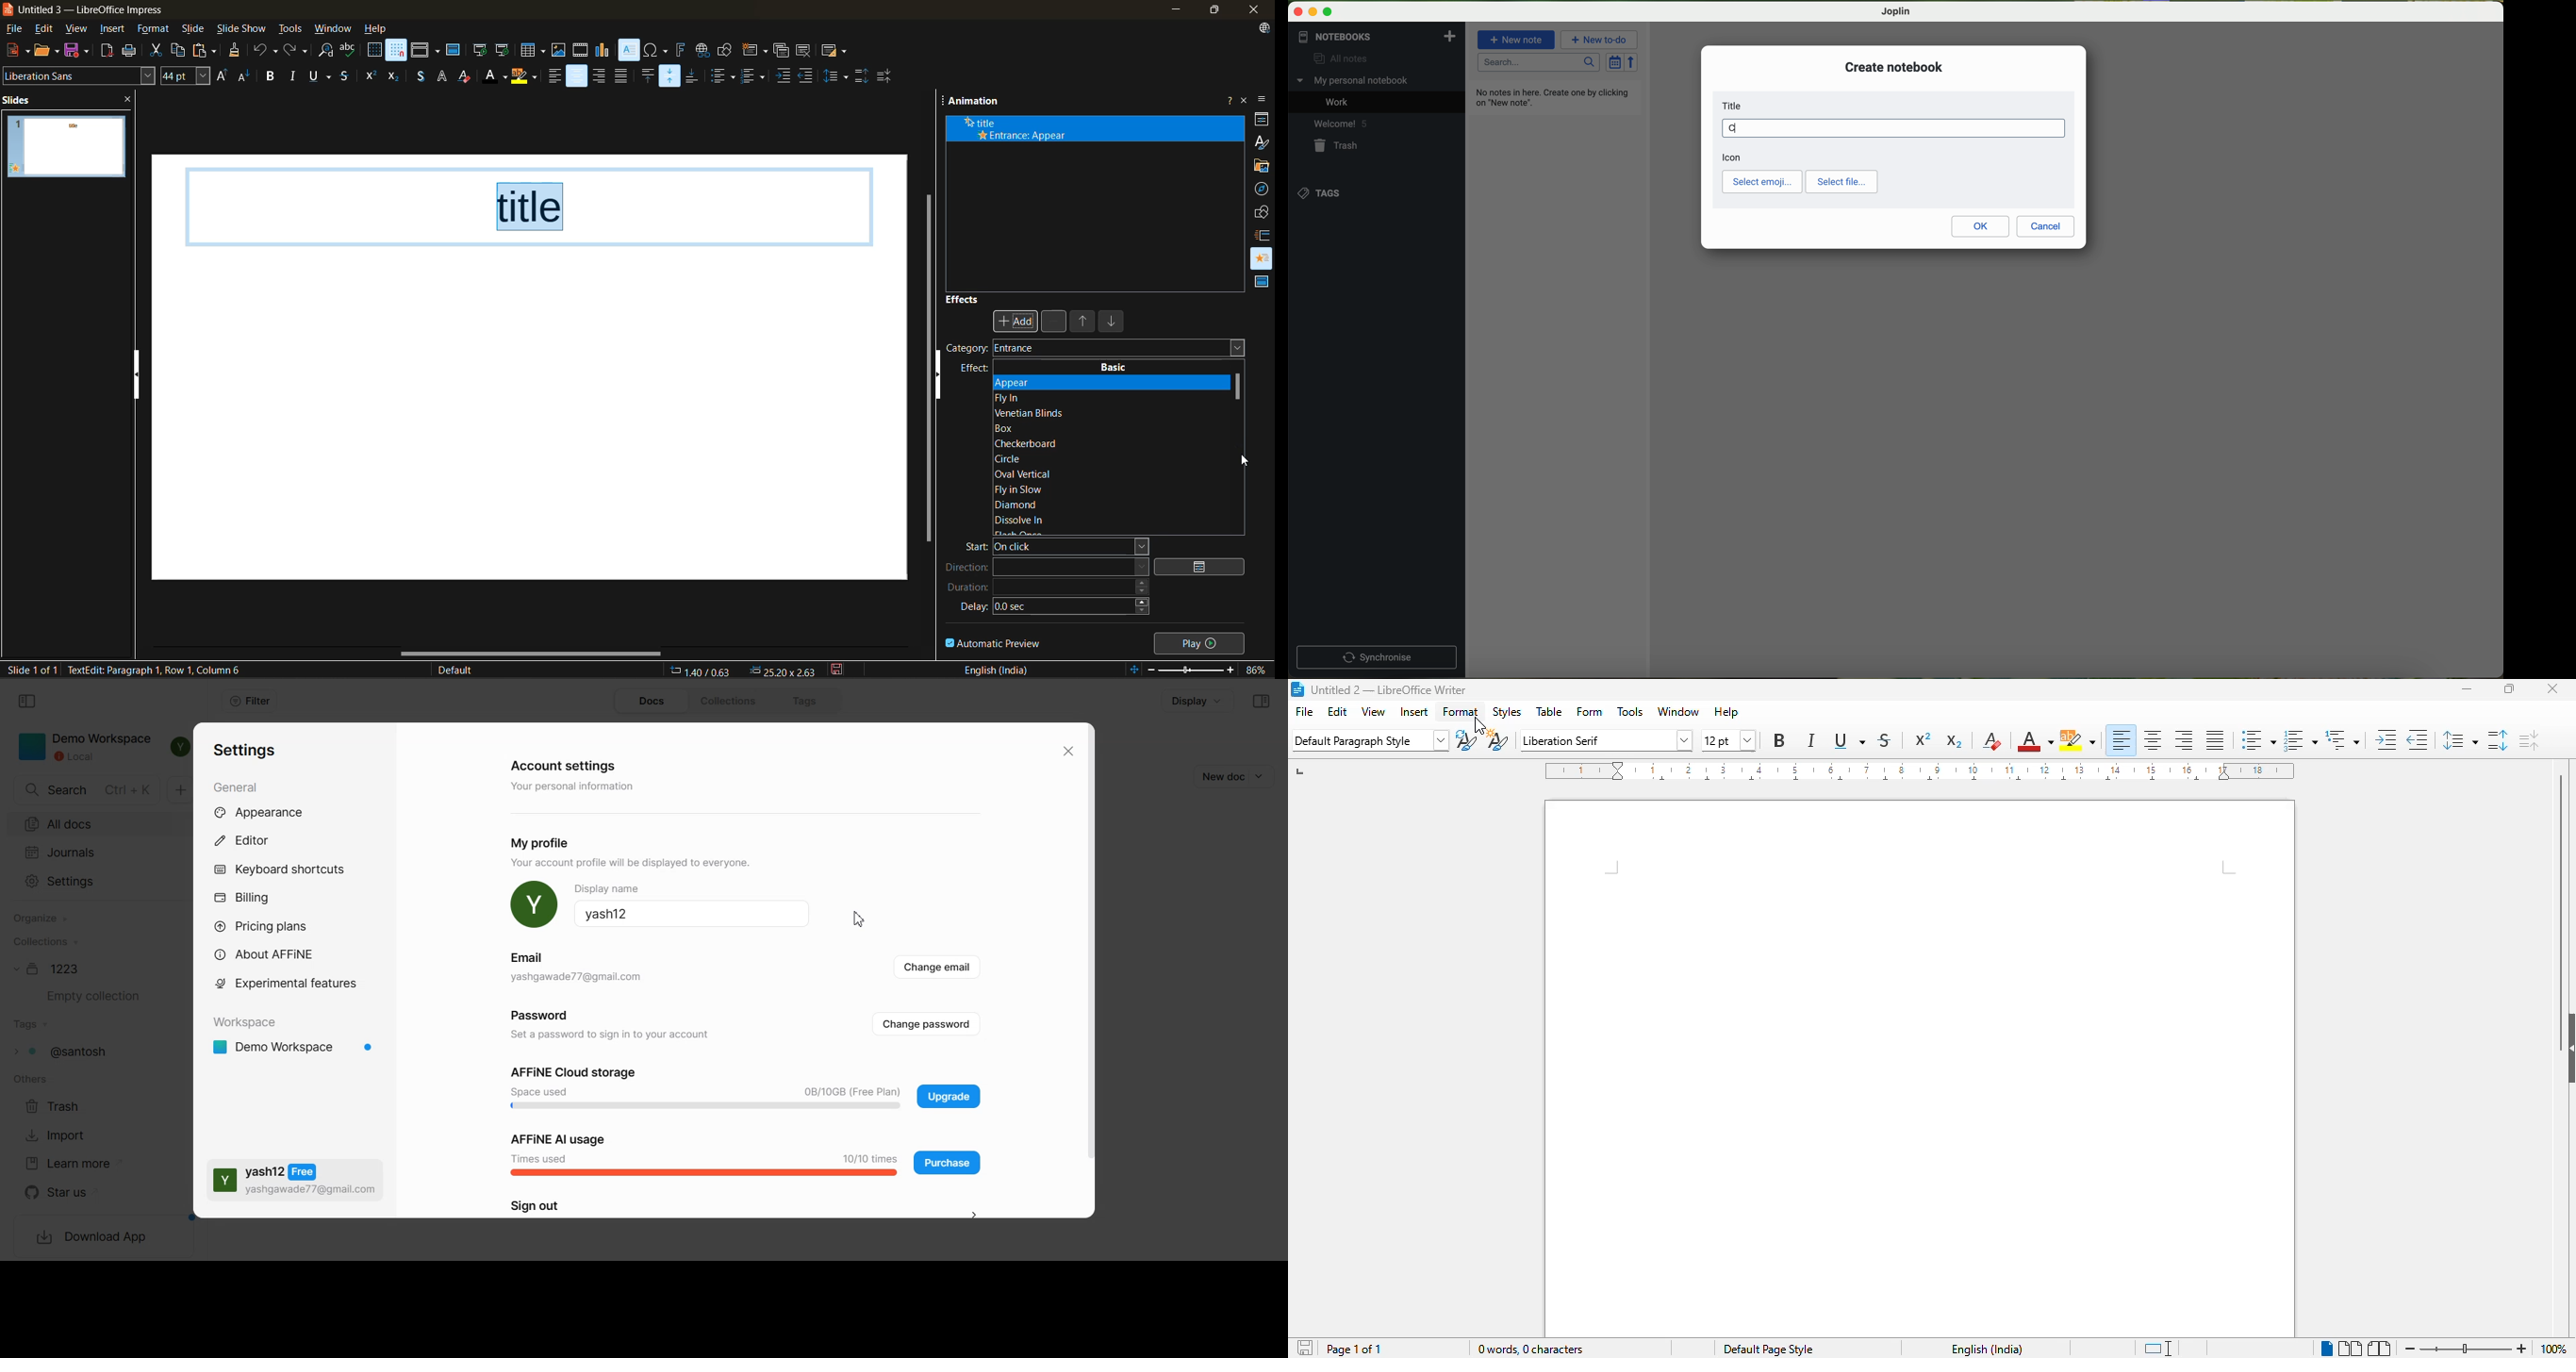  I want to click on synchronise button, so click(1376, 658).